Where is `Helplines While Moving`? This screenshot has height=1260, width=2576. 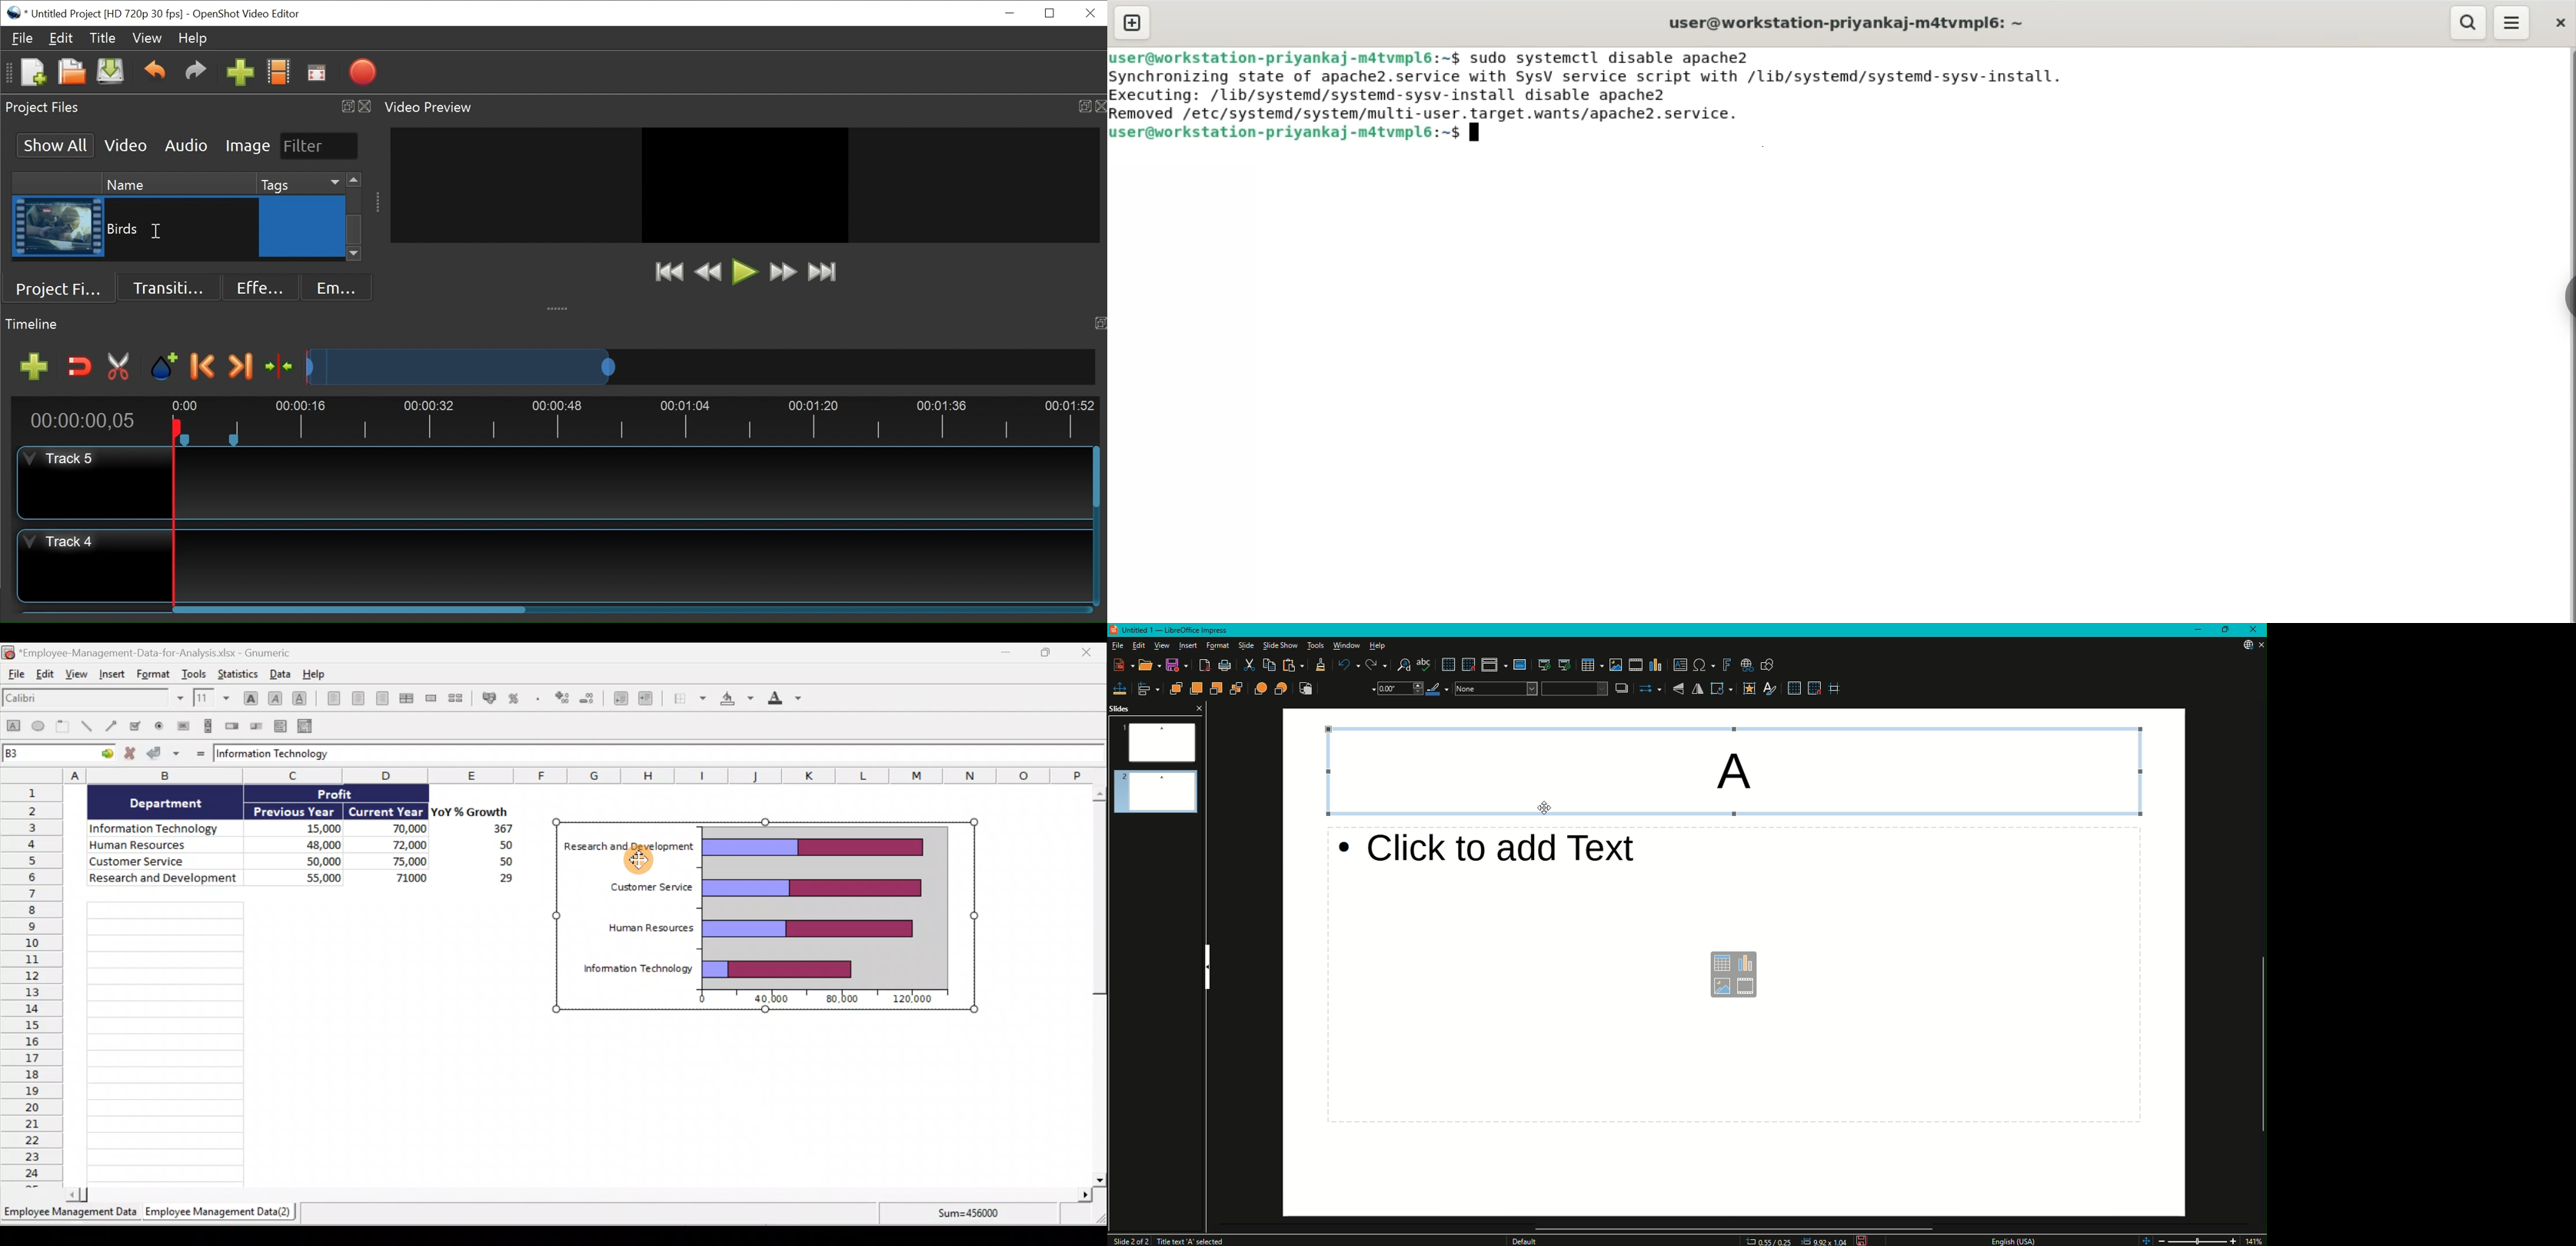
Helplines While Moving is located at coordinates (1838, 689).